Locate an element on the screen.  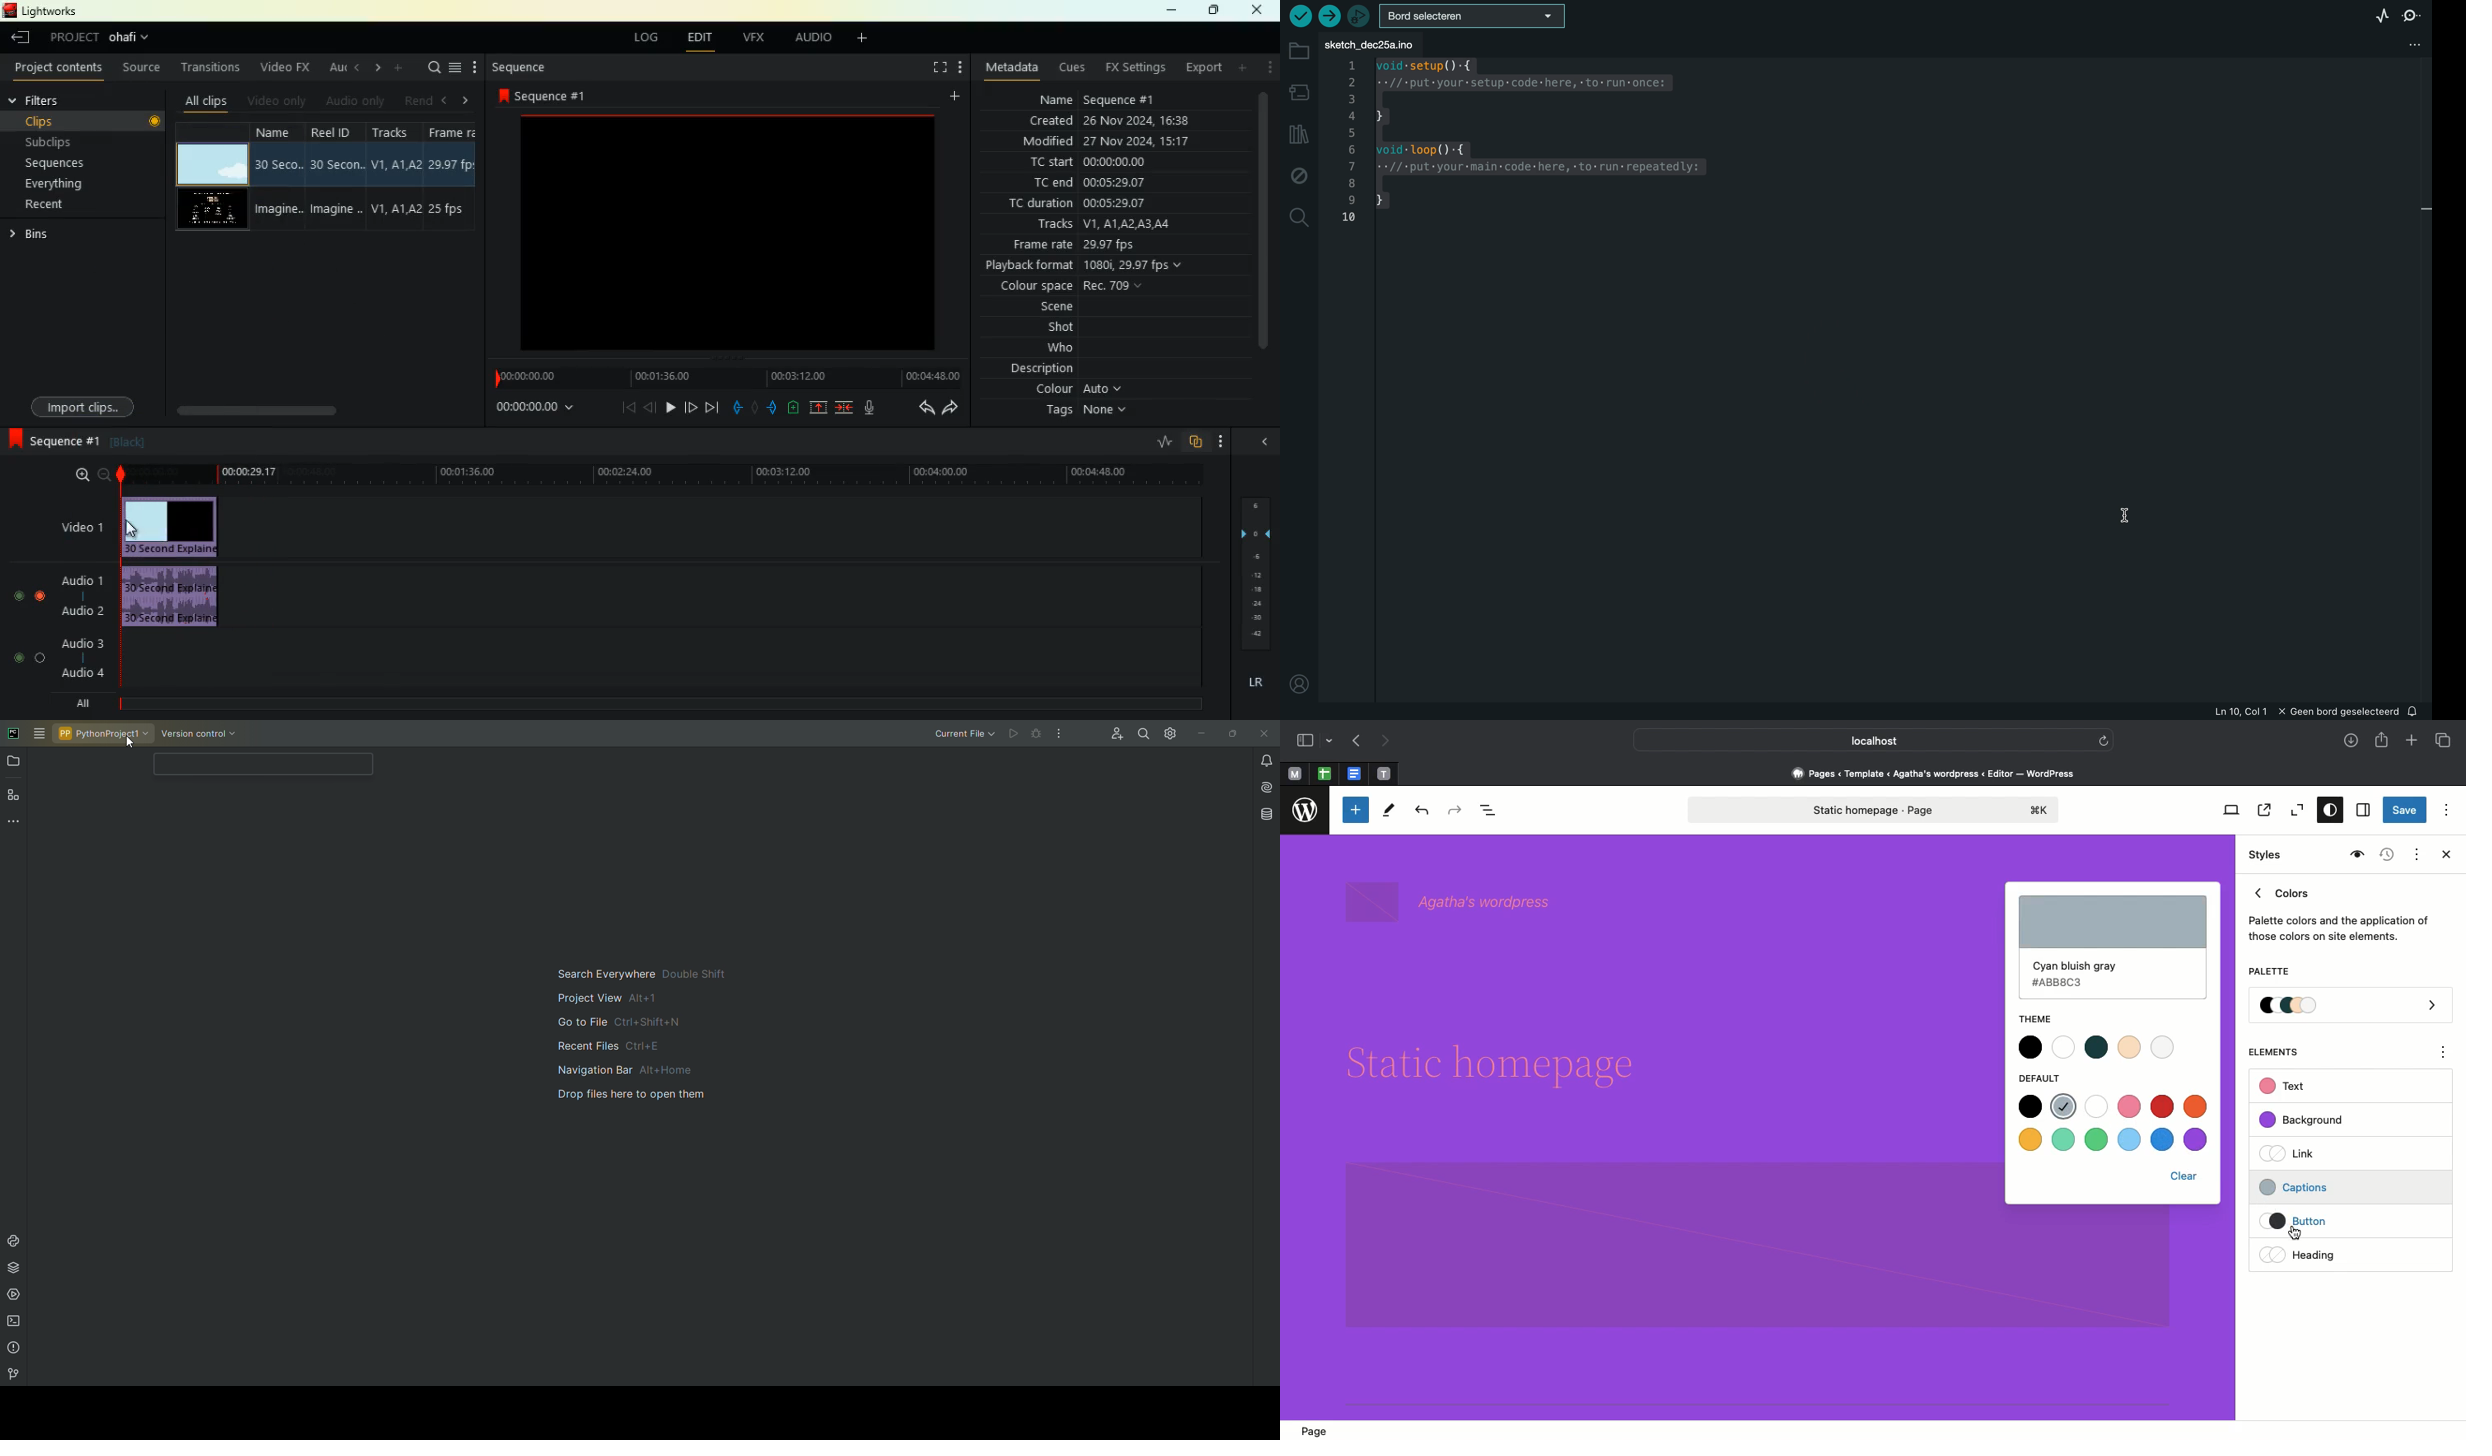
play is located at coordinates (670, 406).